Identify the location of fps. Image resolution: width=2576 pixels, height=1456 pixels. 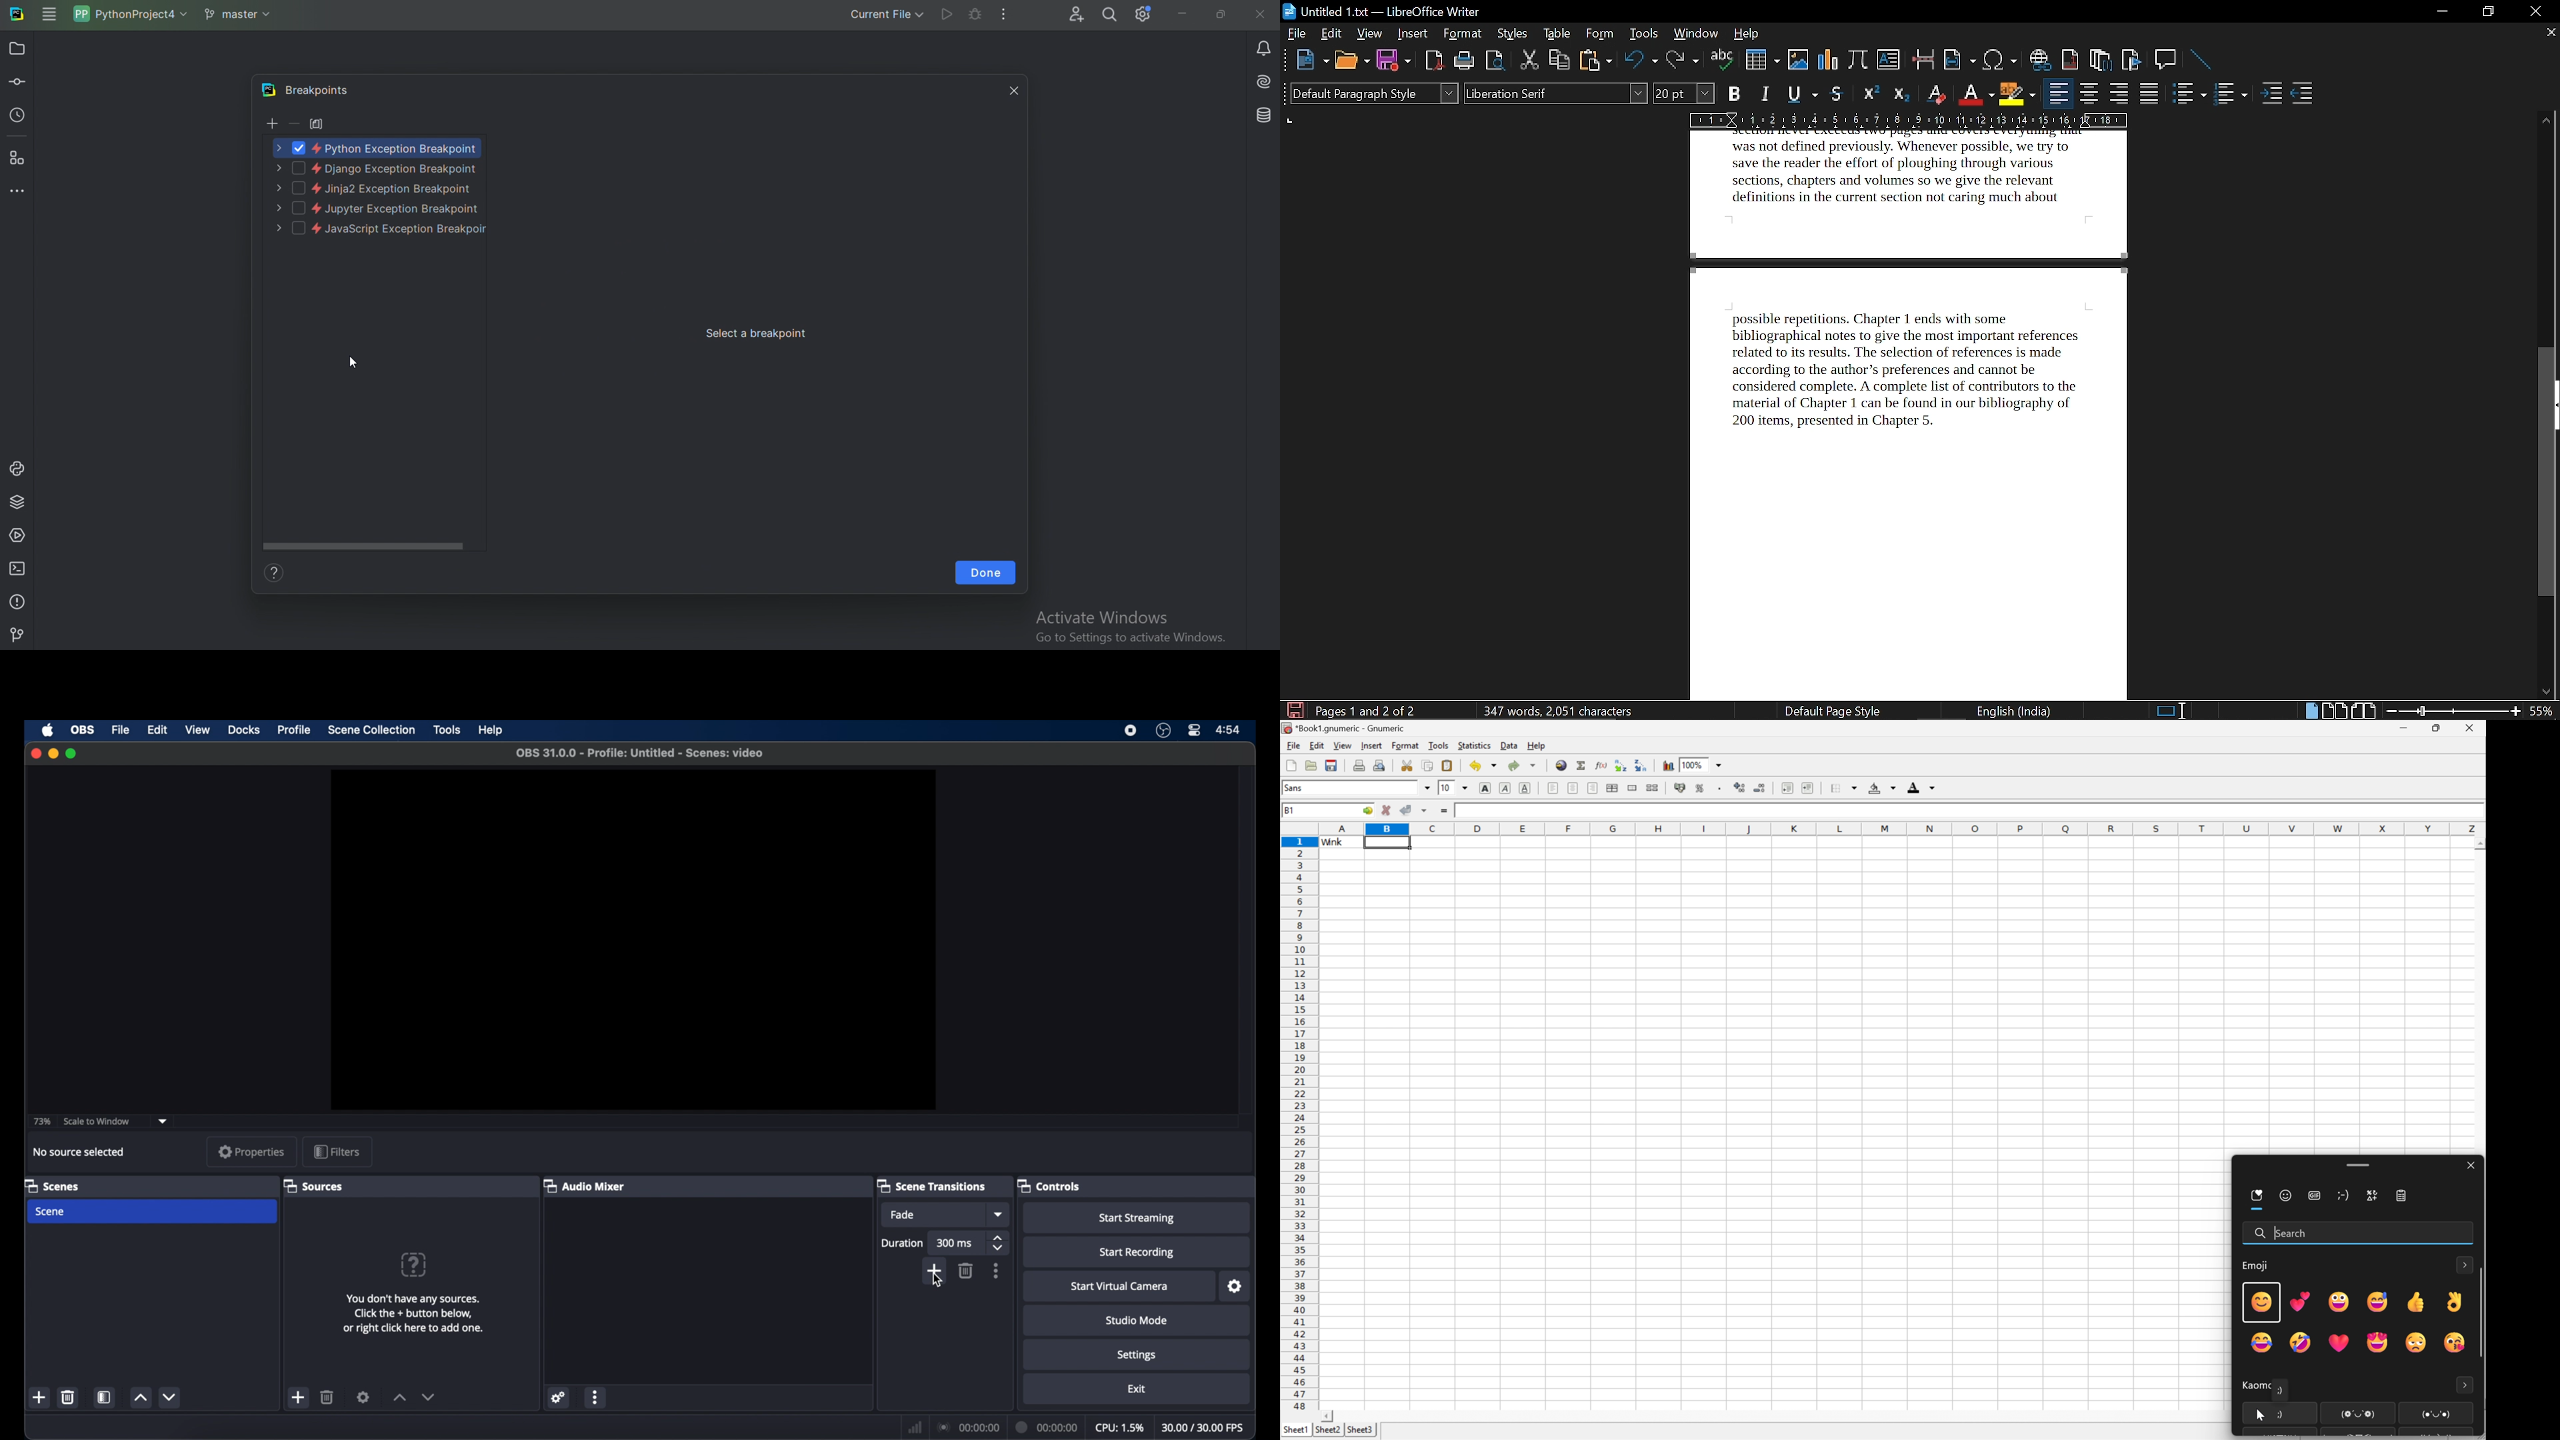
(1204, 1428).